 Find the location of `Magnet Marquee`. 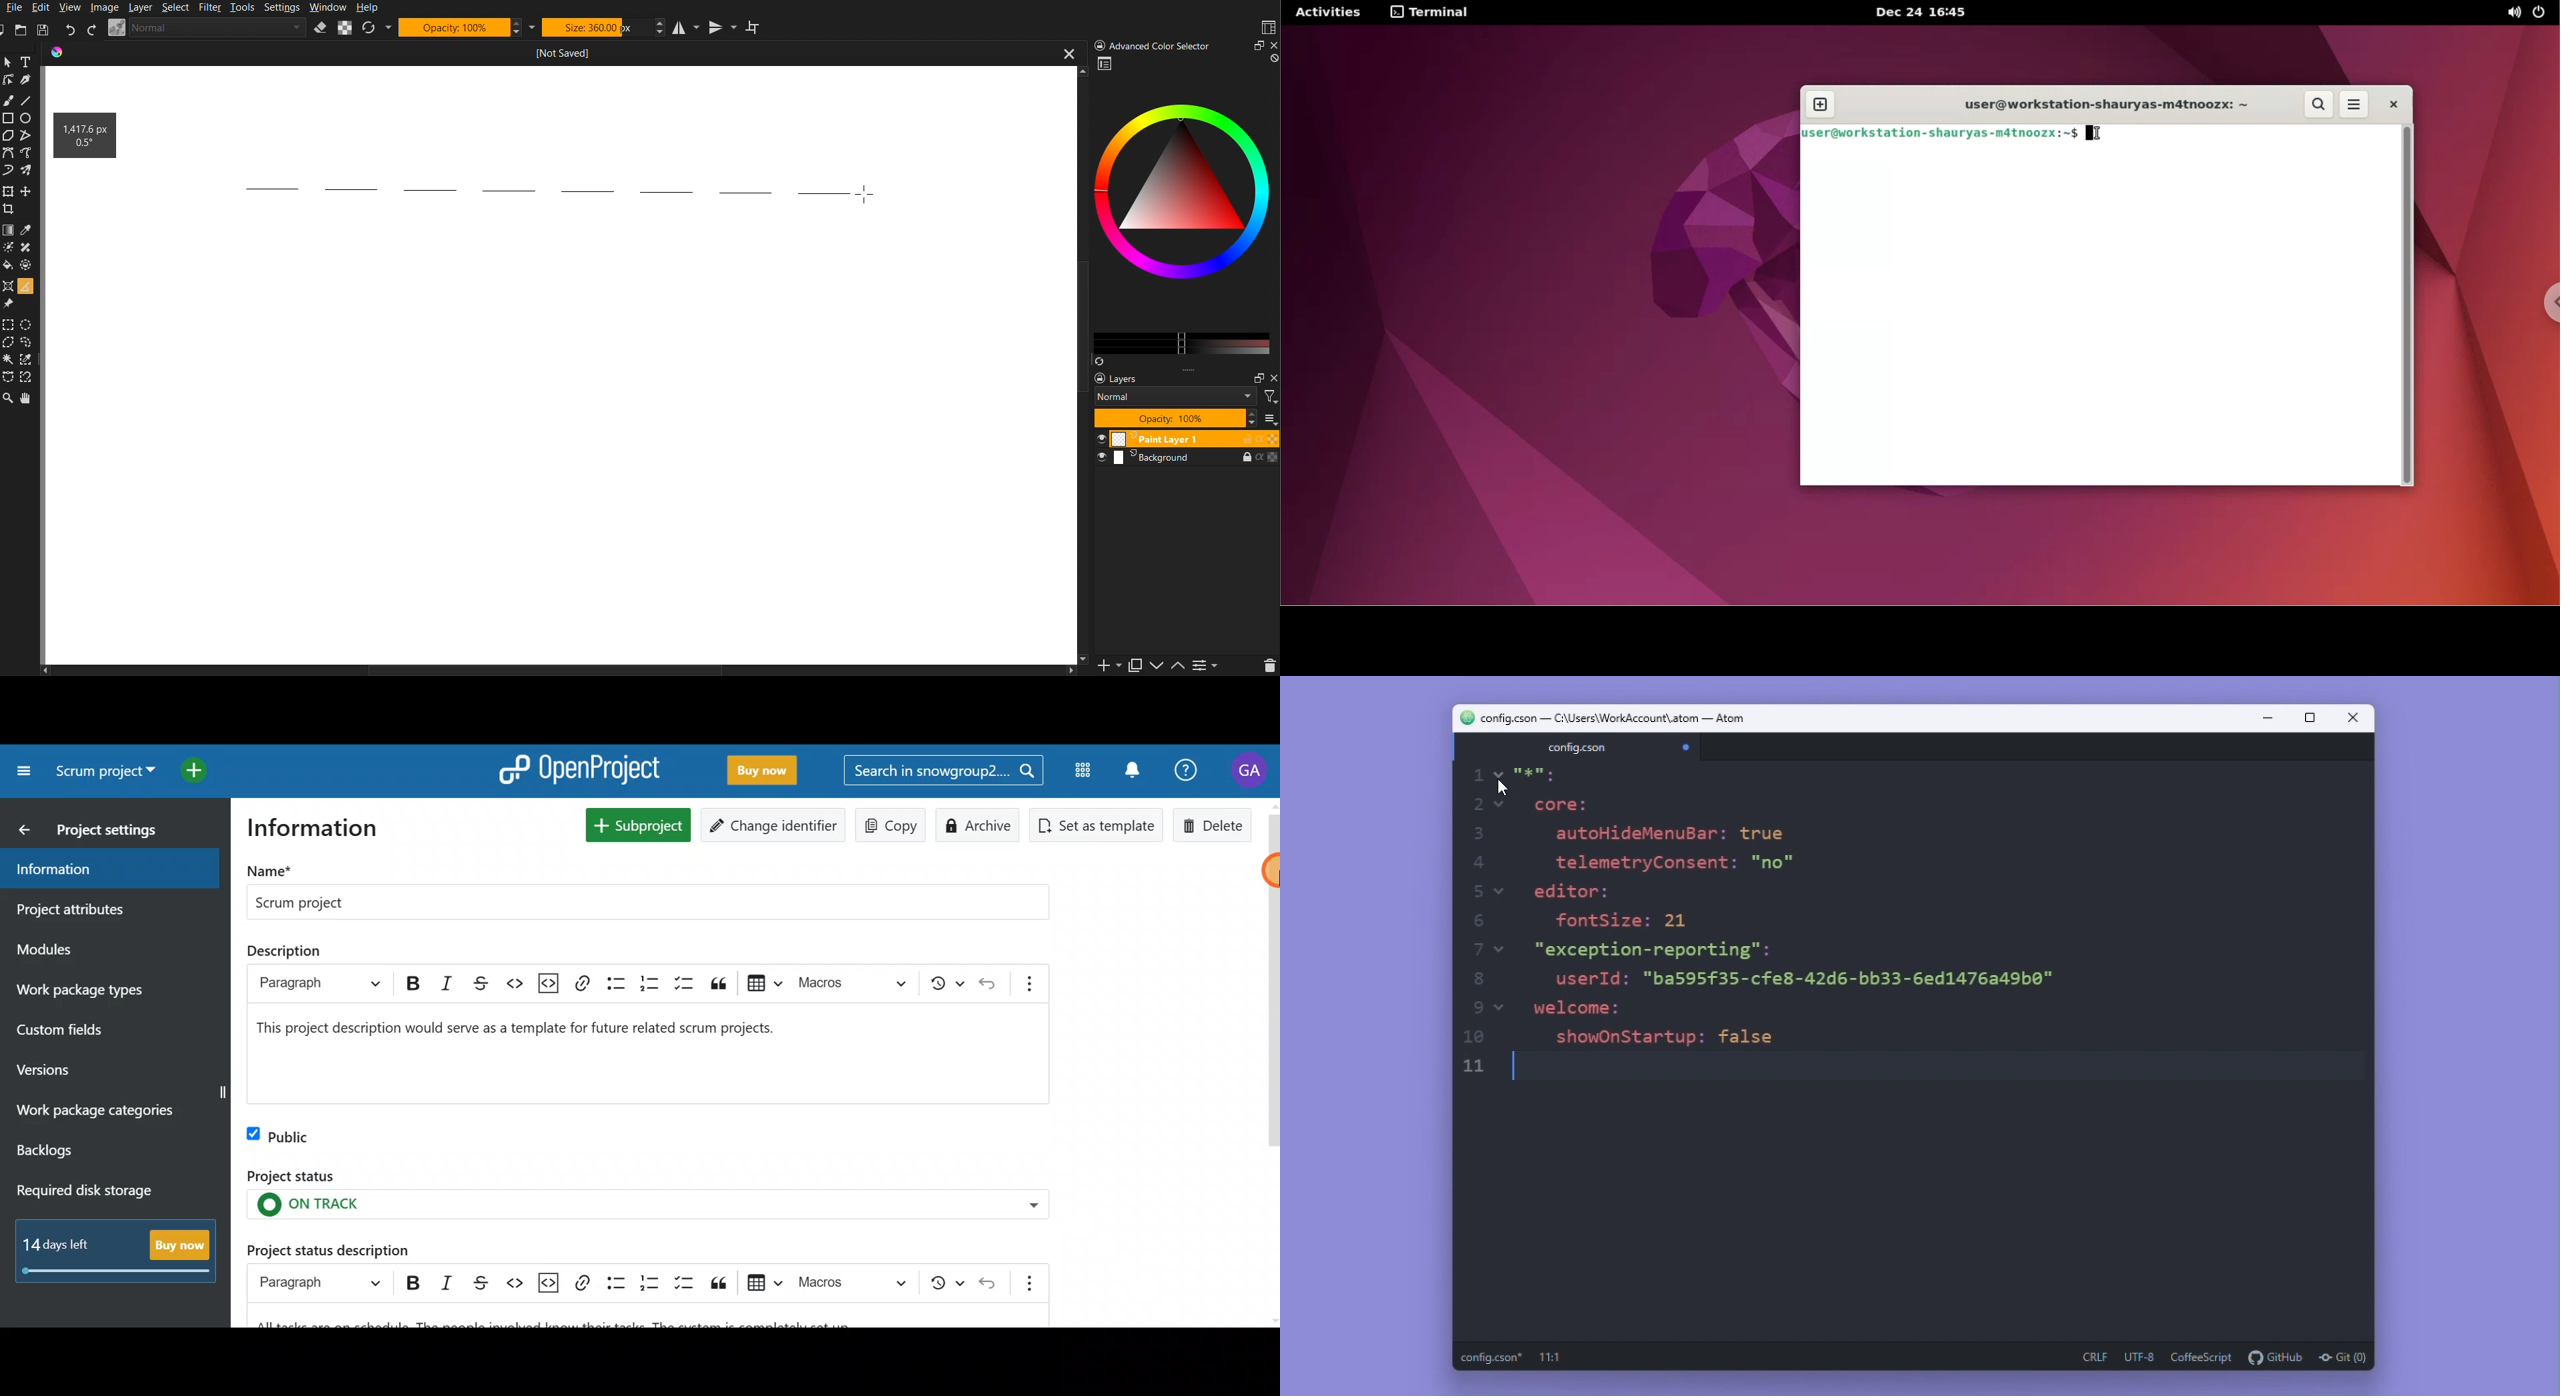

Magnet Marquee is located at coordinates (27, 379).